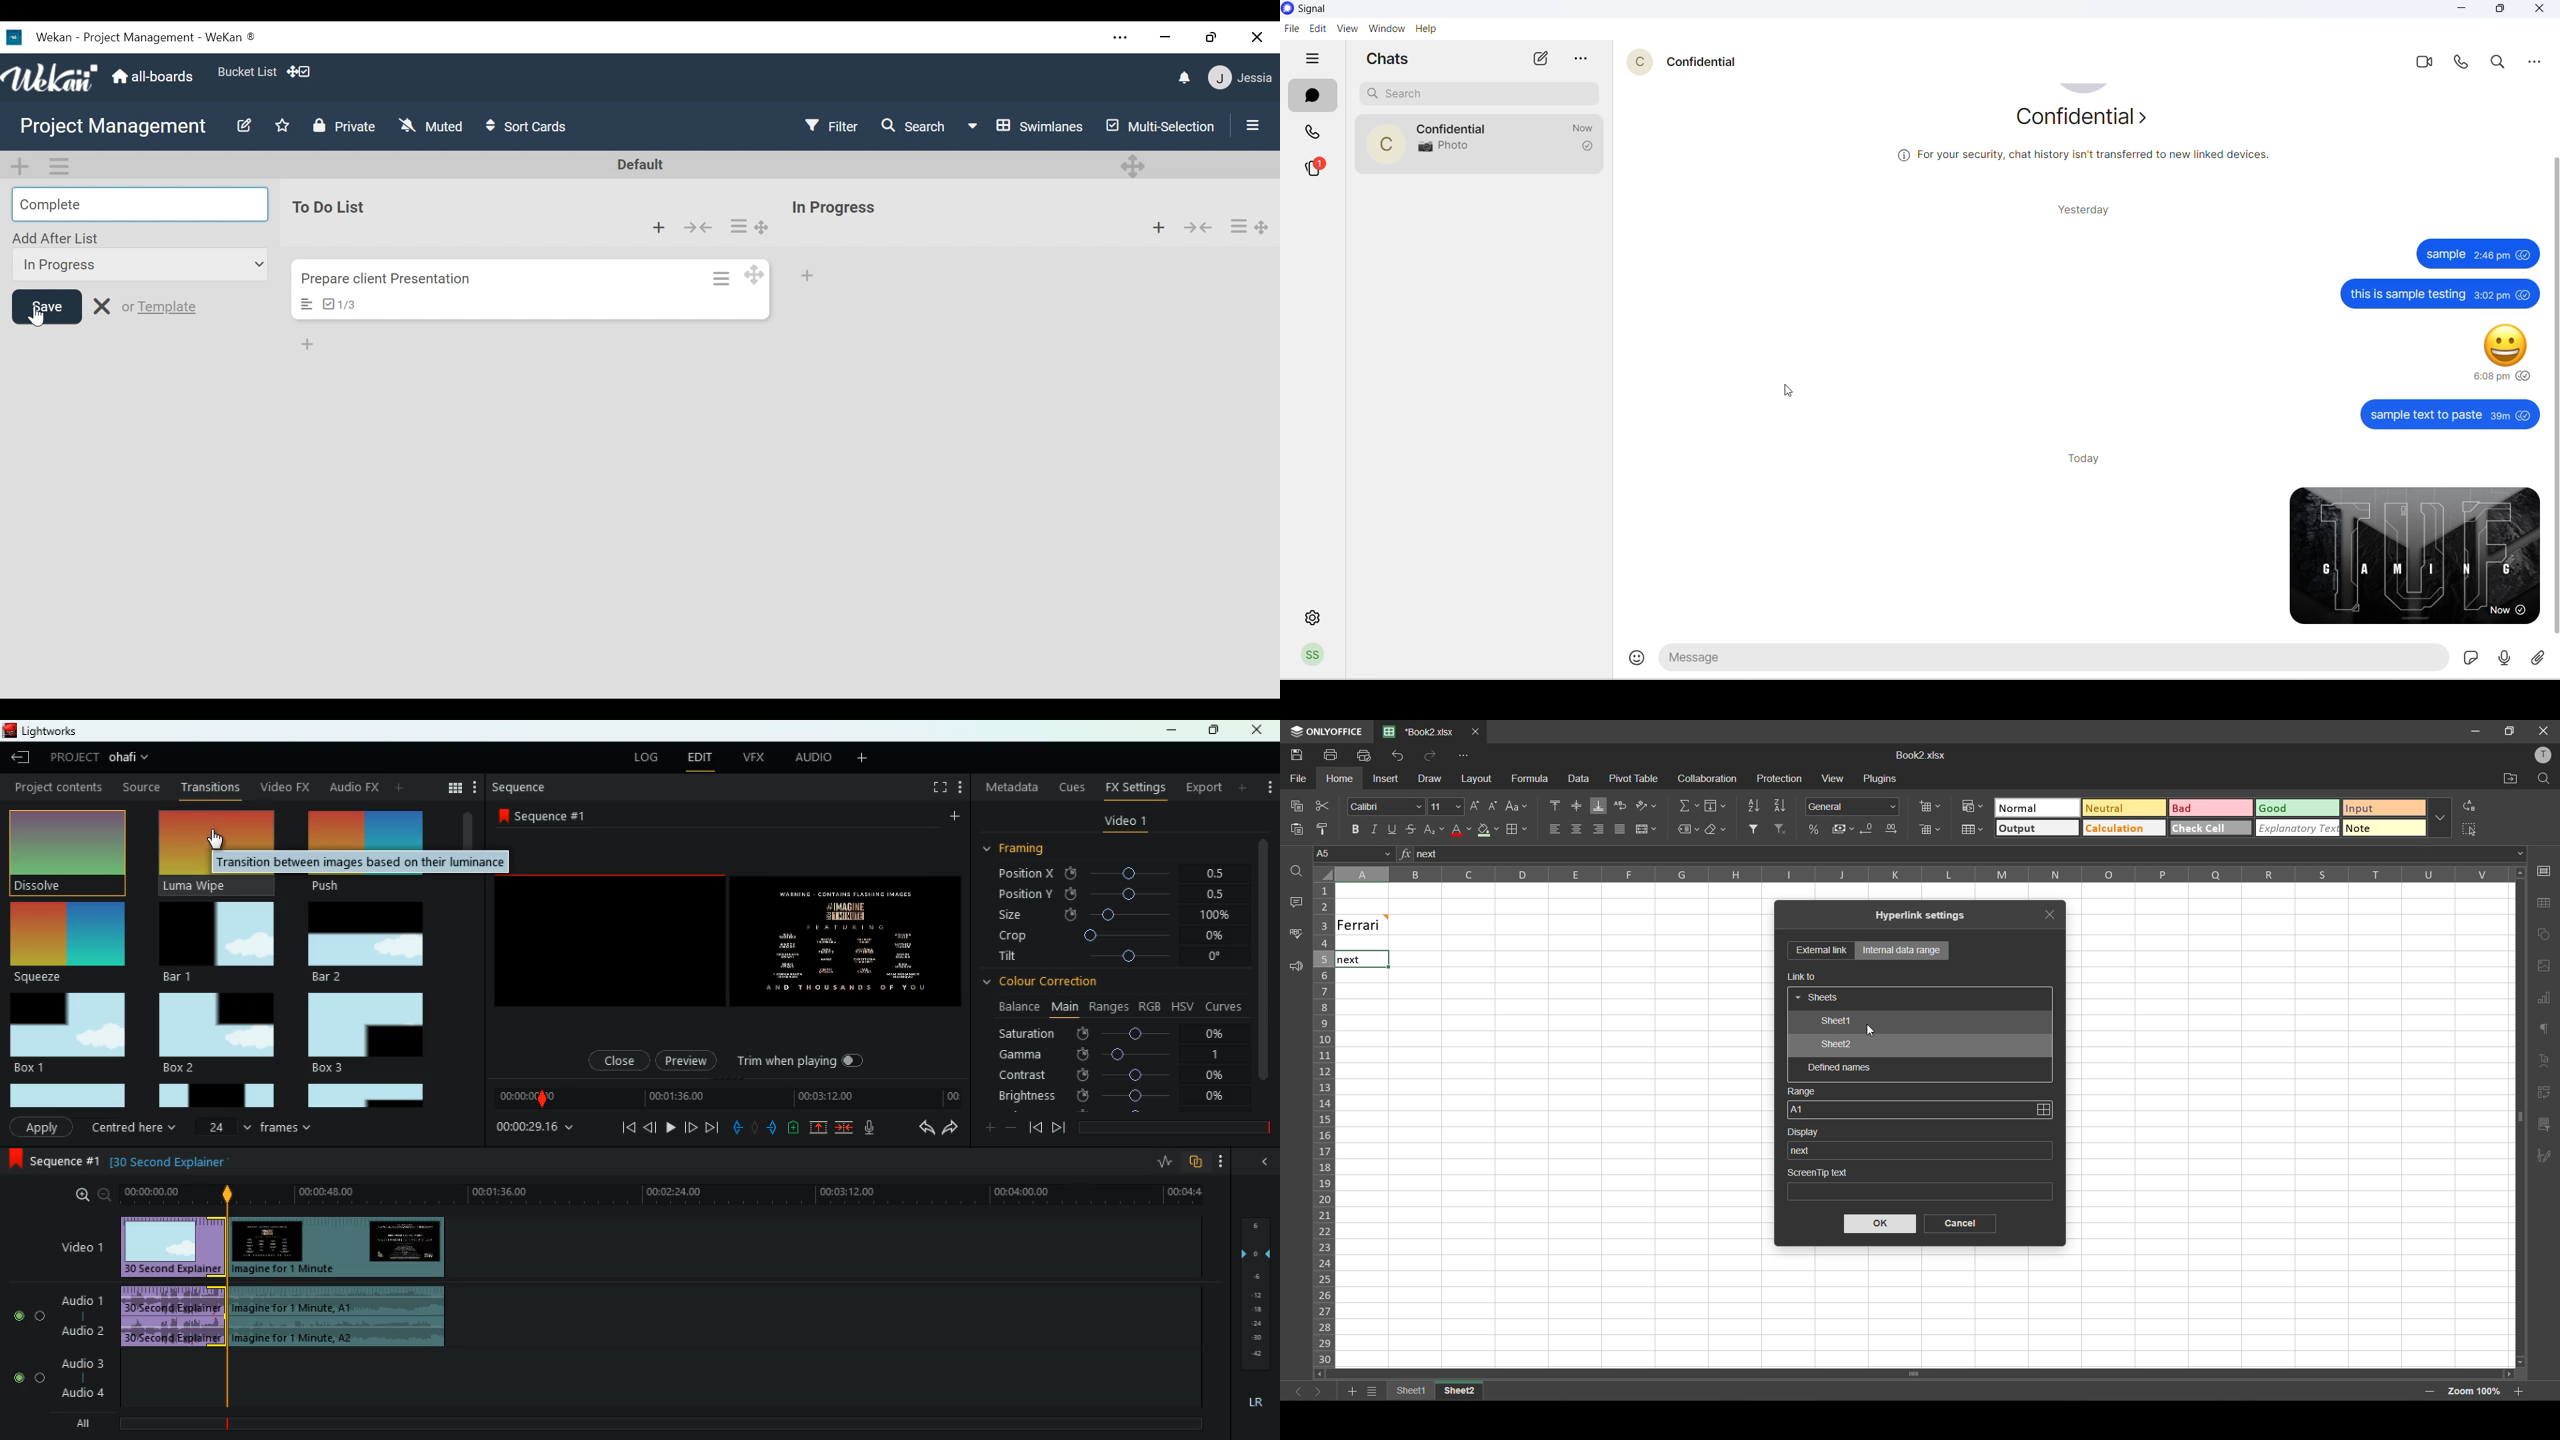 This screenshot has height=1456, width=2576. Describe the element at coordinates (1110, 1054) in the screenshot. I see `gamma` at that location.